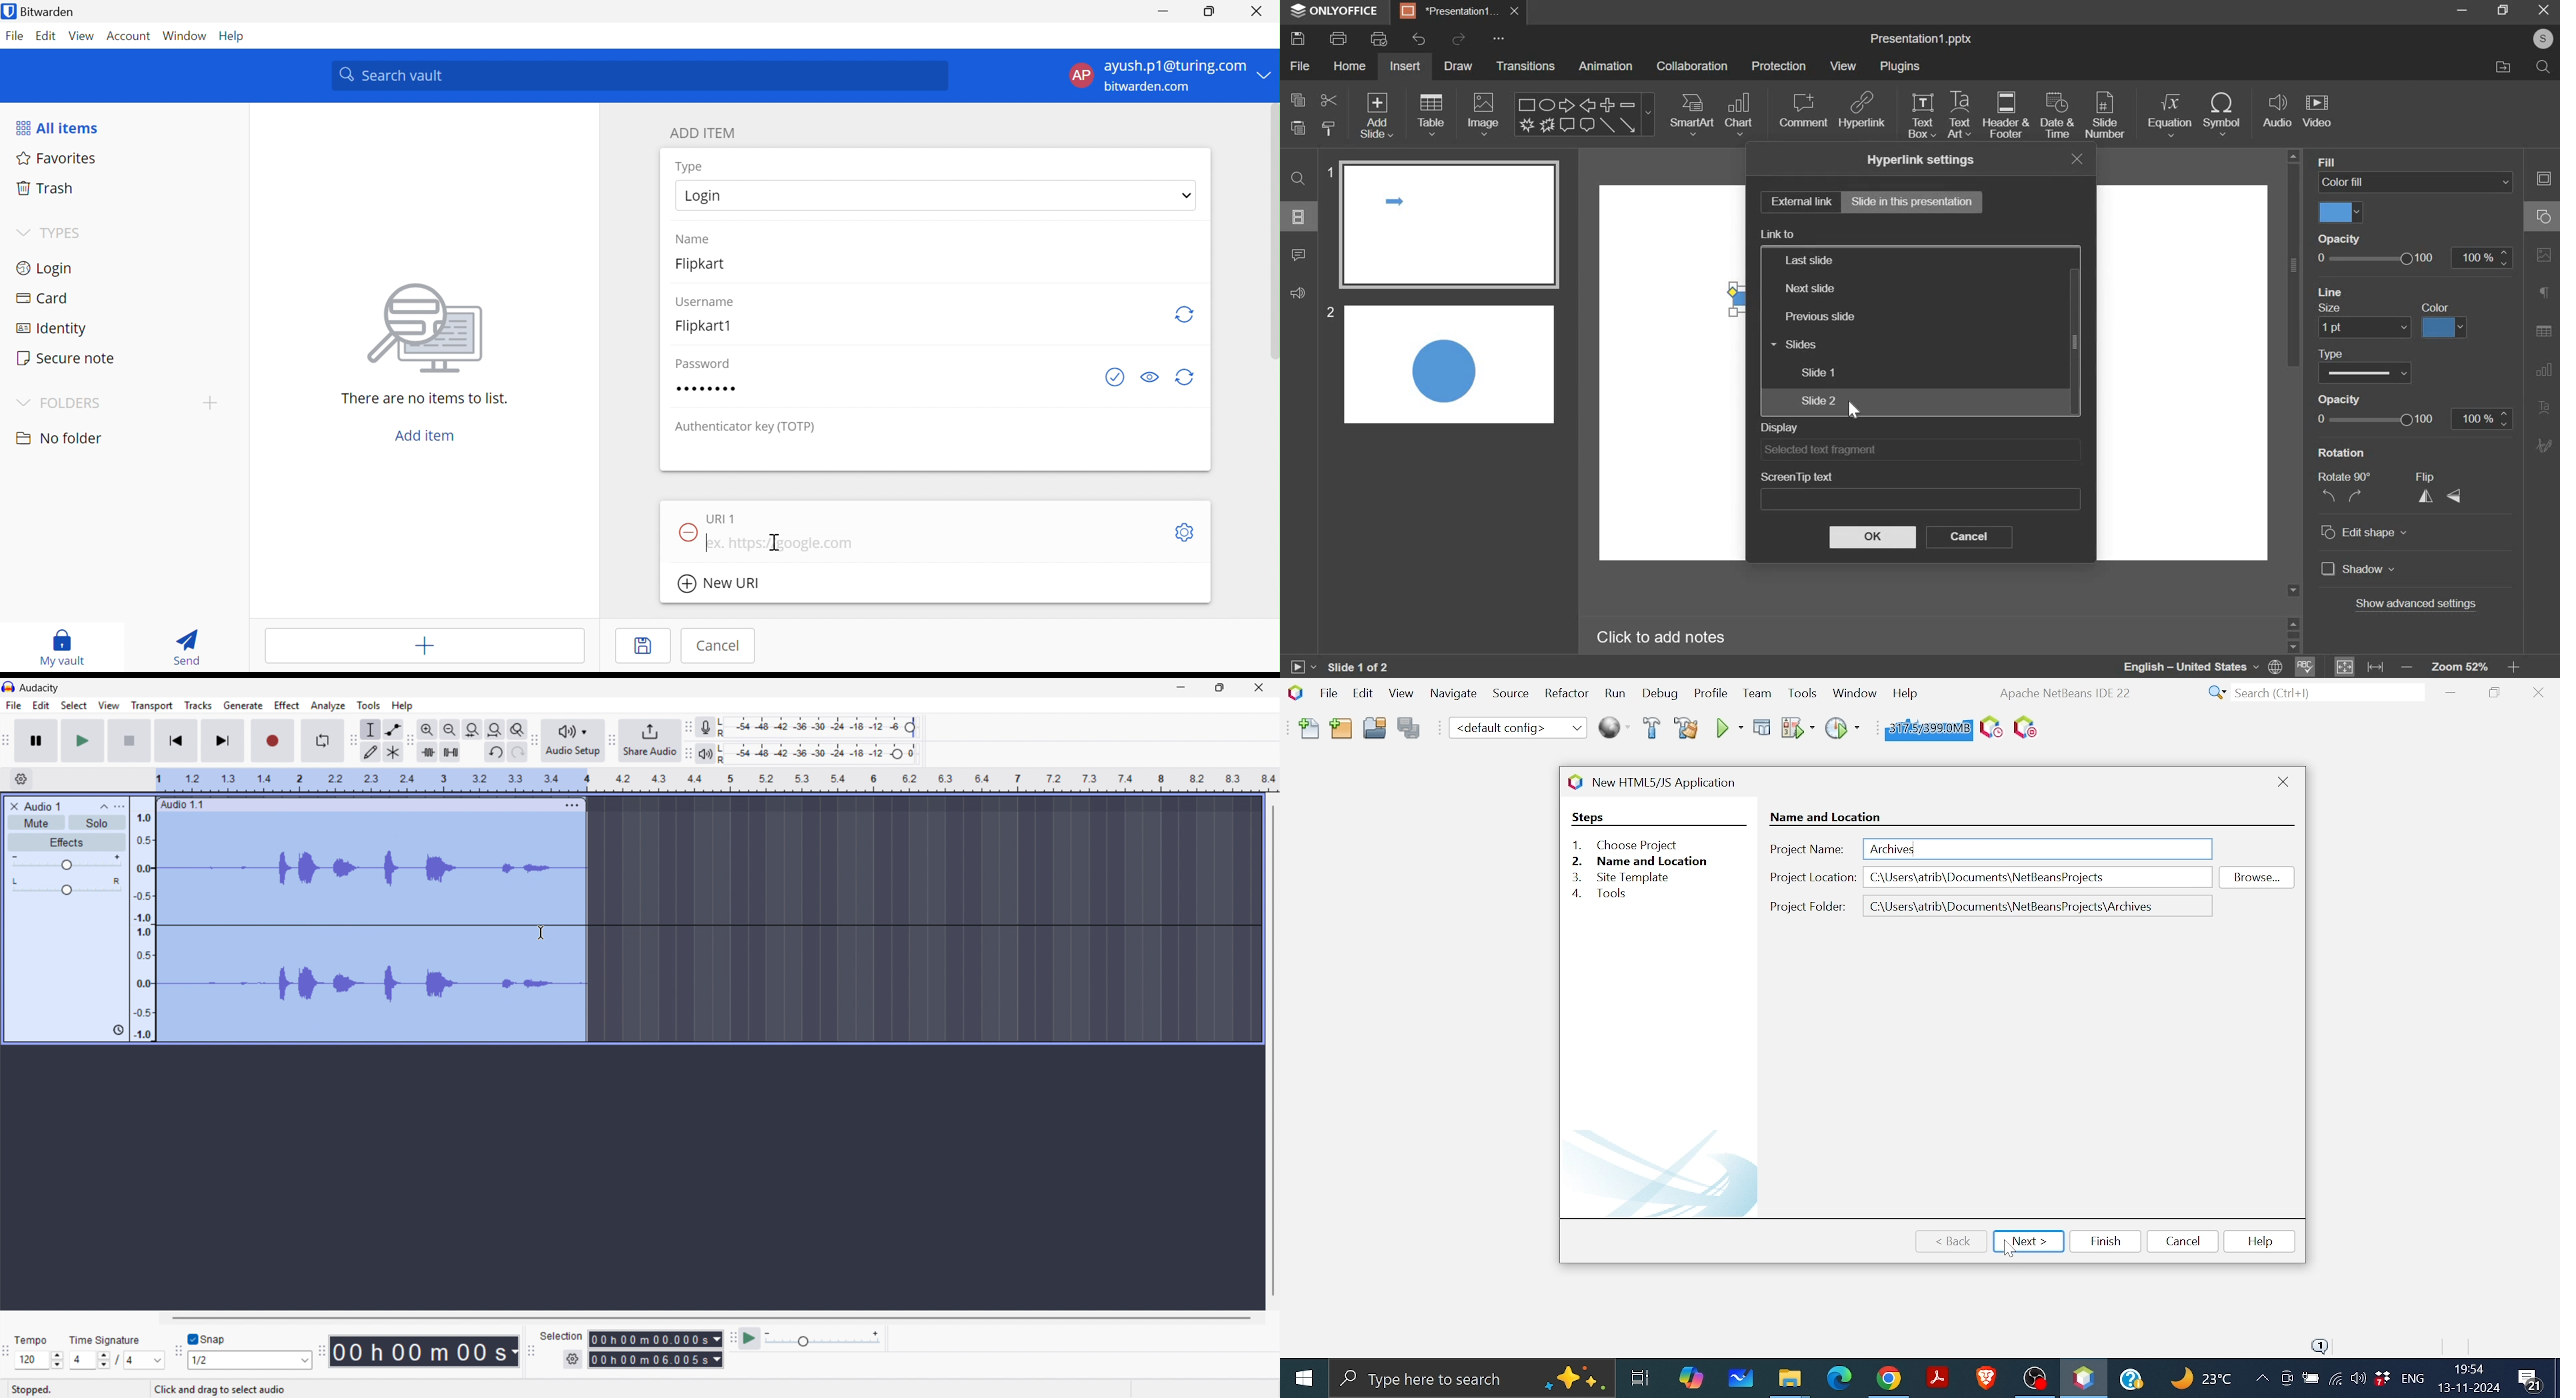  What do you see at coordinates (1376, 96) in the screenshot?
I see `` at bounding box center [1376, 96].